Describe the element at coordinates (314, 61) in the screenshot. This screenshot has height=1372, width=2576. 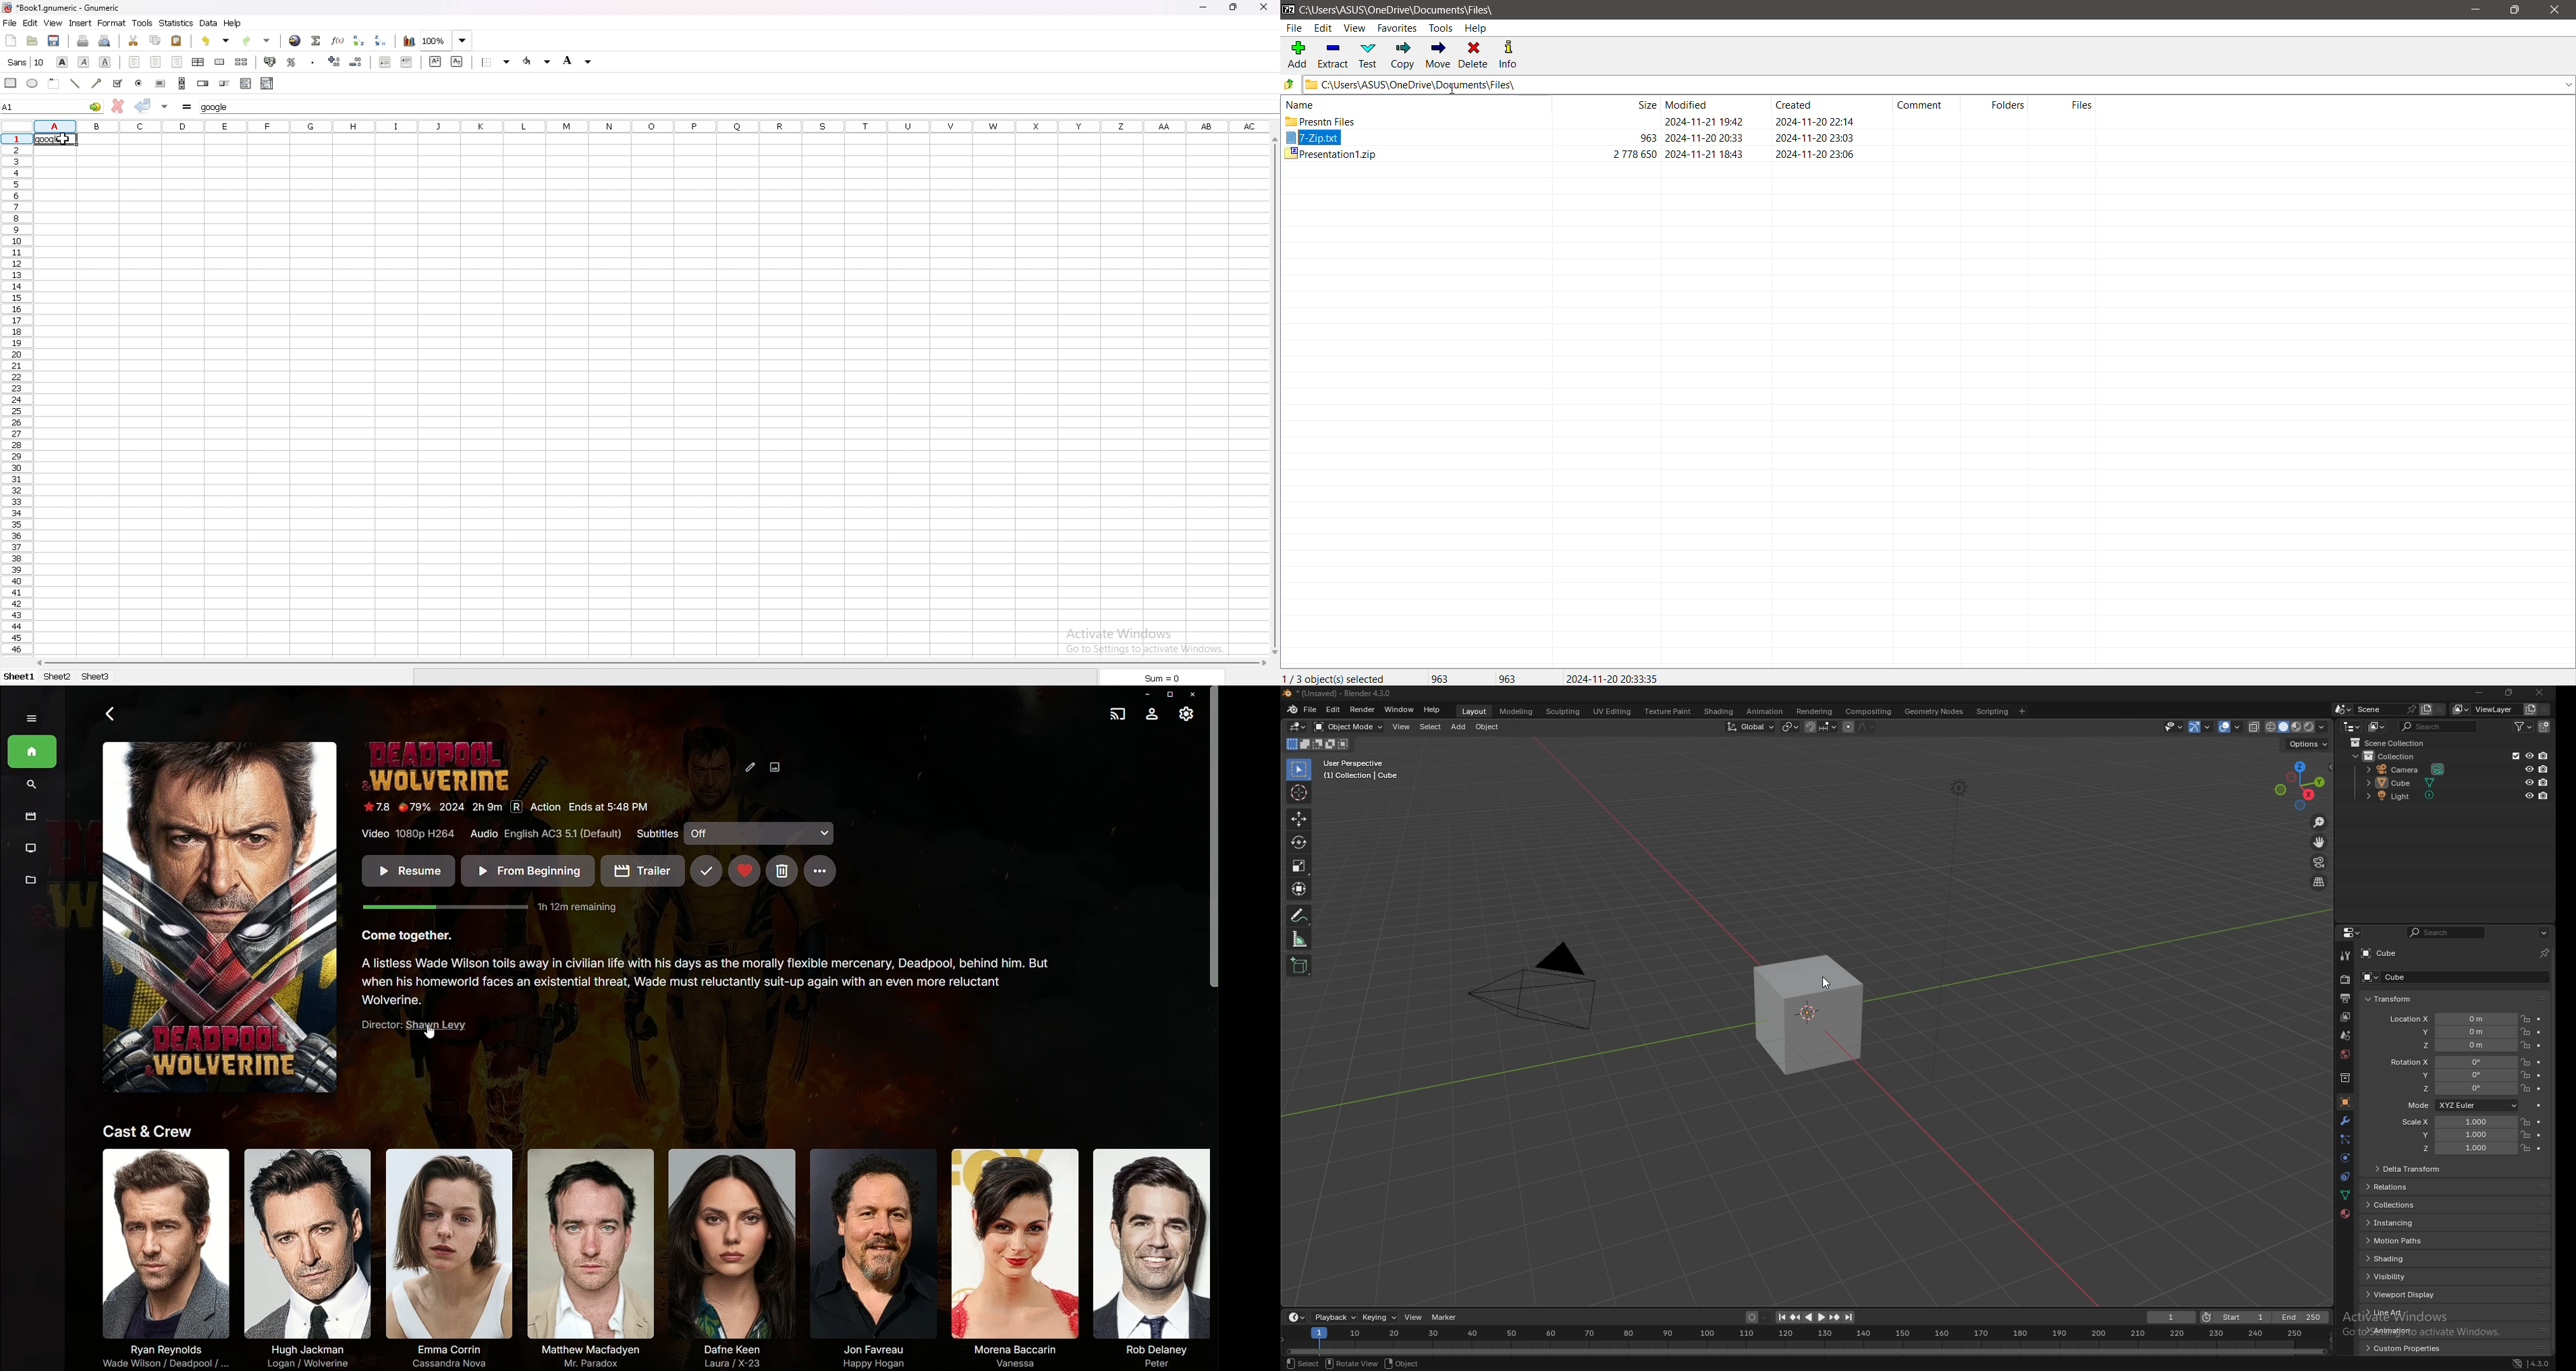
I see `thousands separator` at that location.